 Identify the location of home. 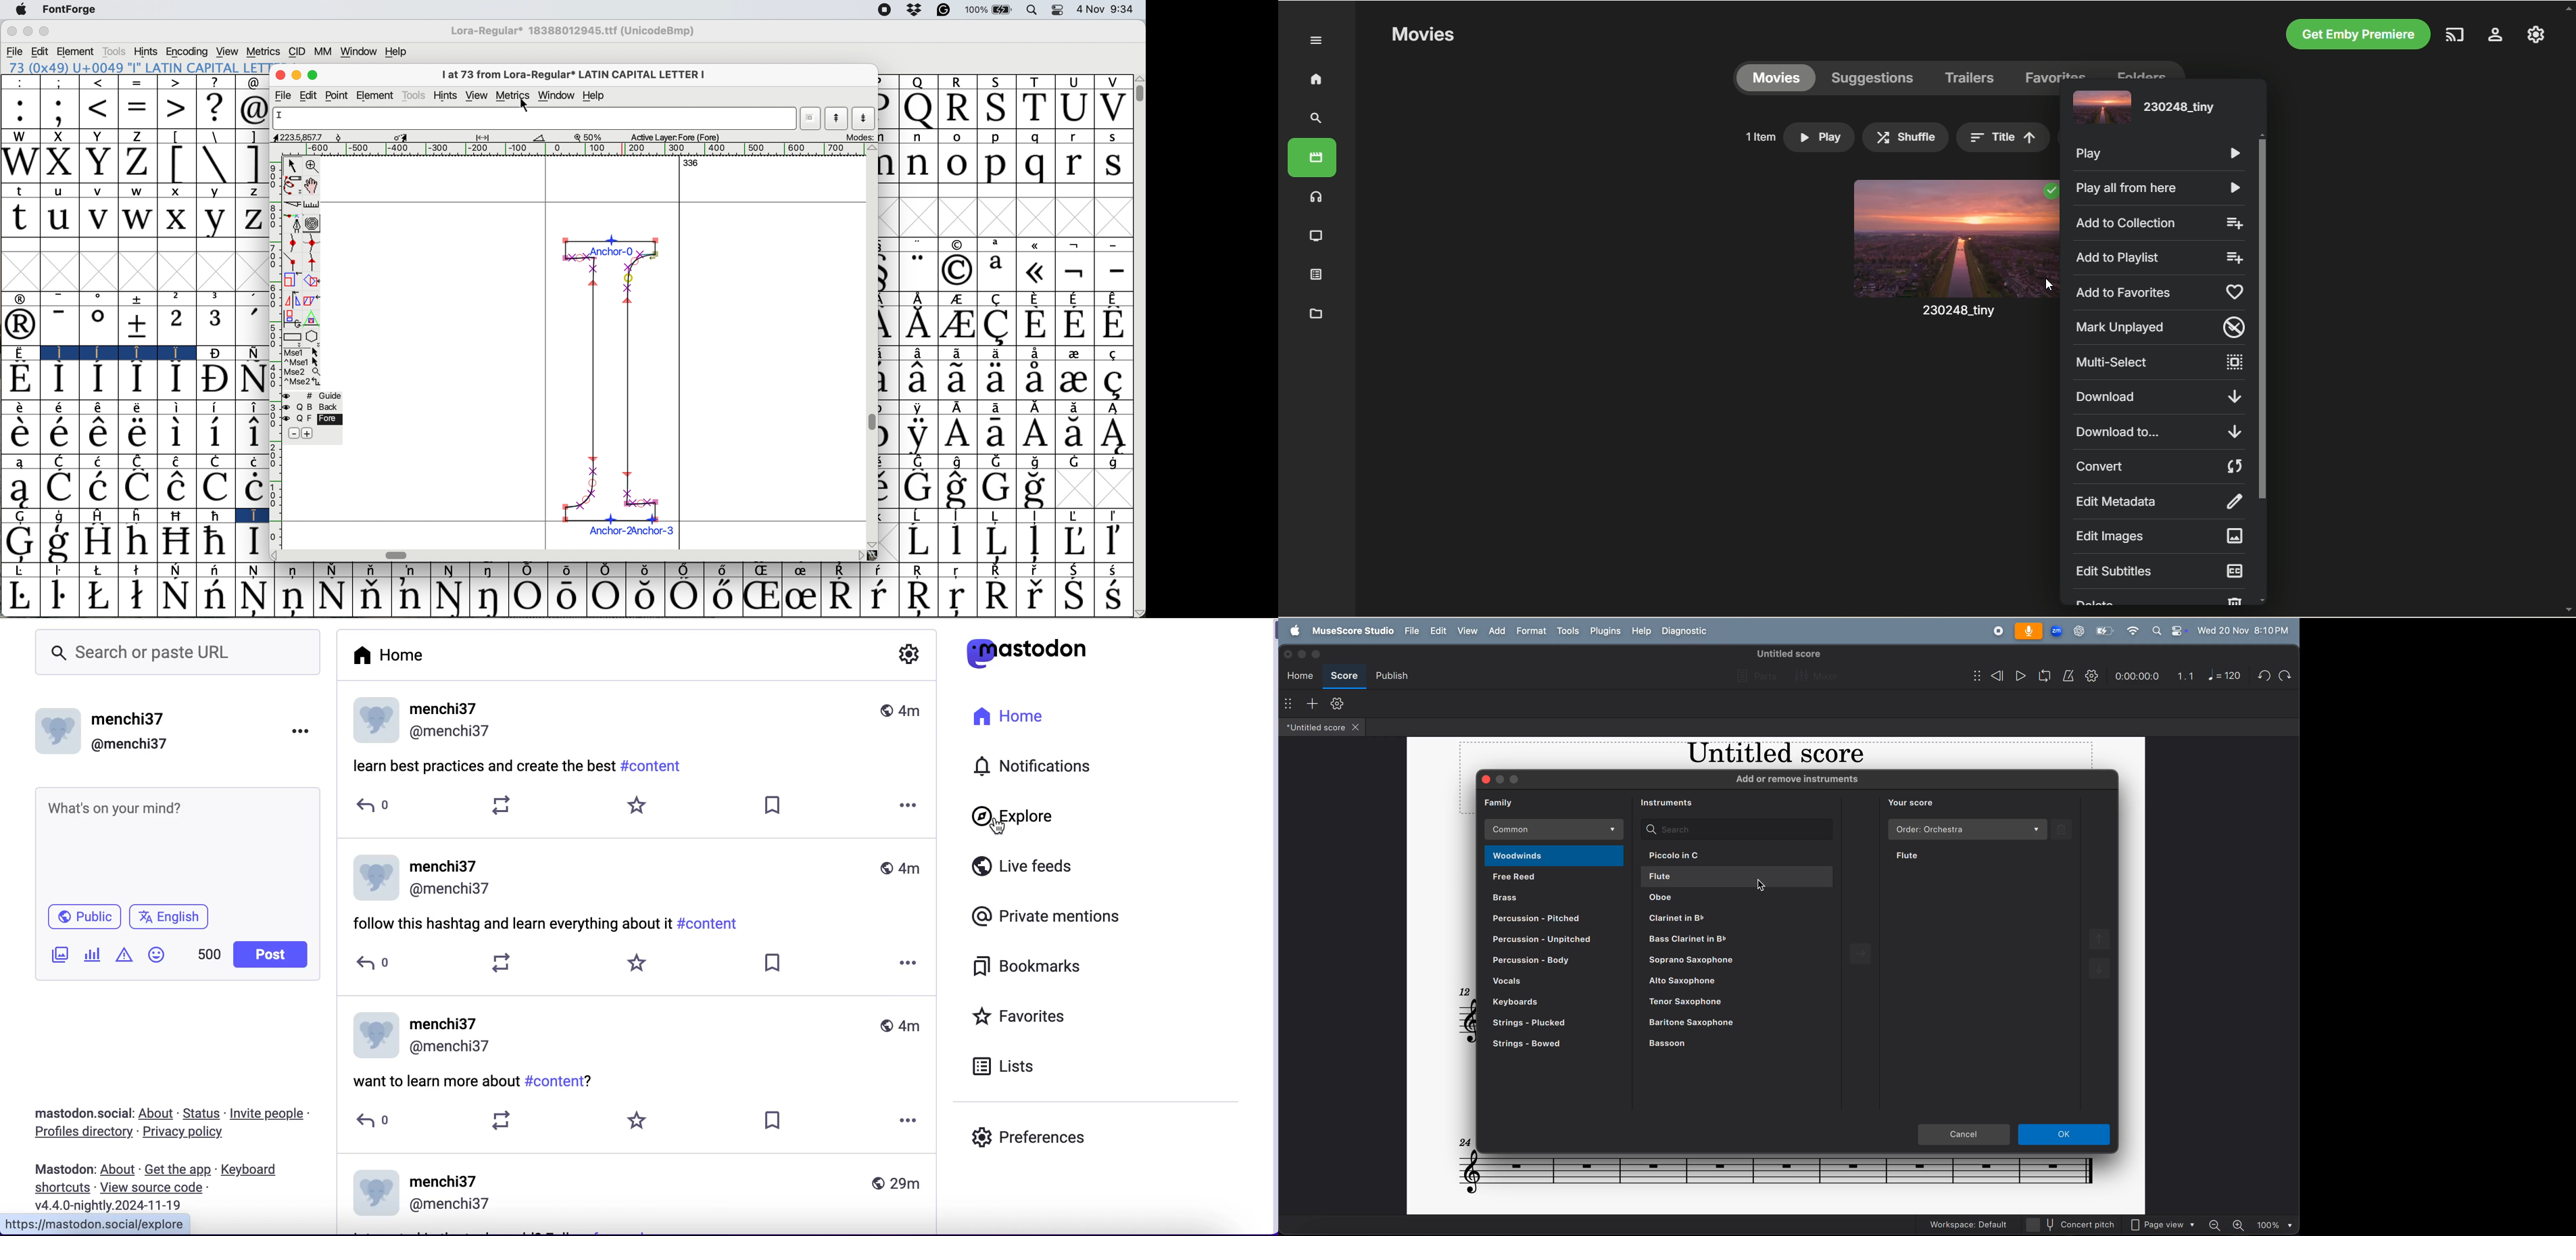
(1315, 78).